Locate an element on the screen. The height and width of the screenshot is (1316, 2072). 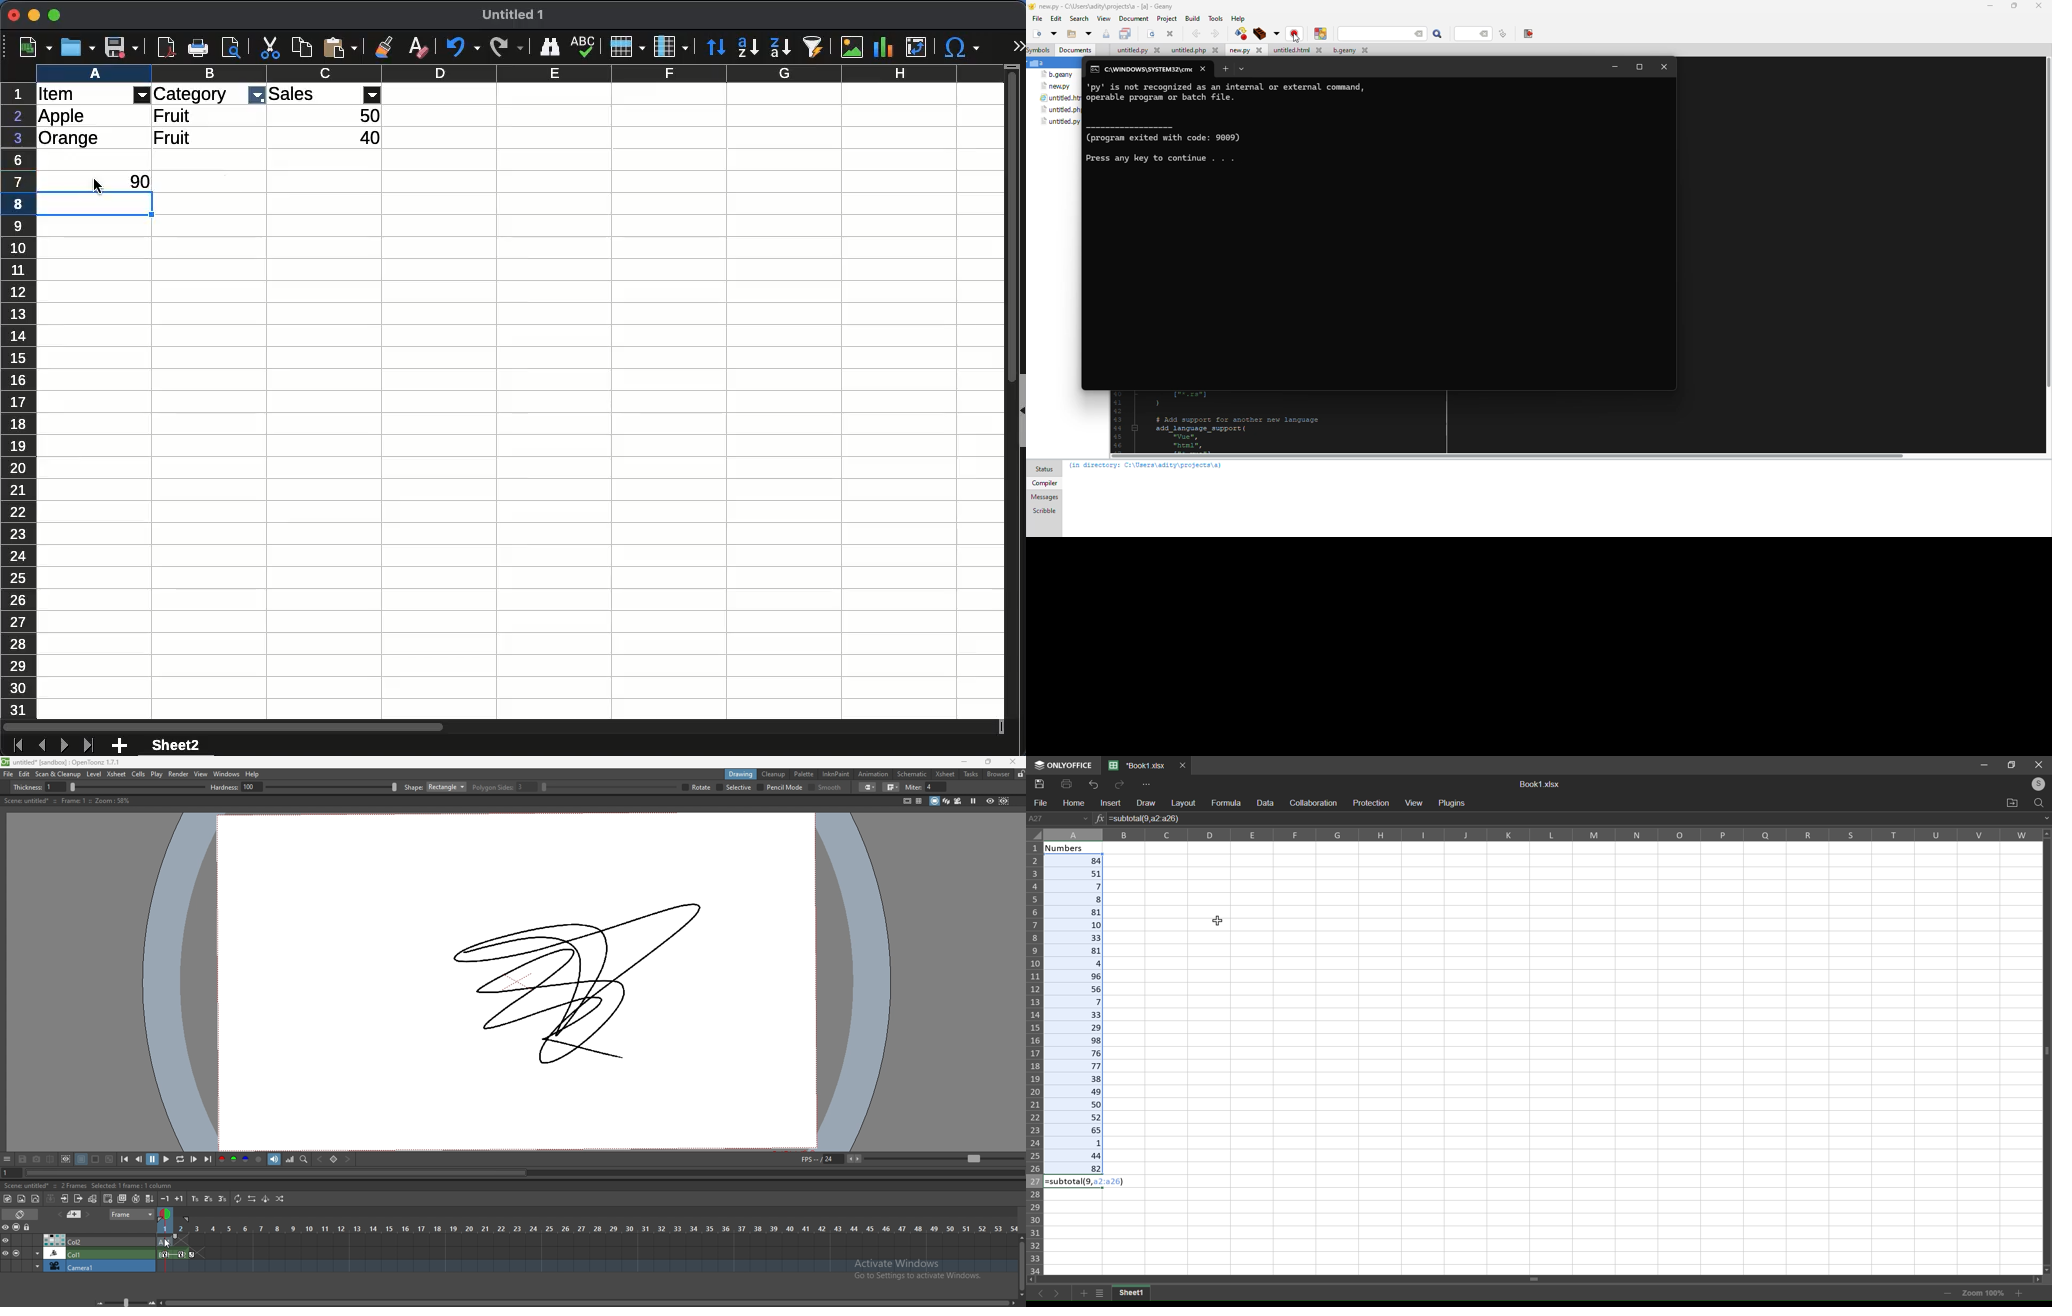
zoom out is located at coordinates (1944, 1293).